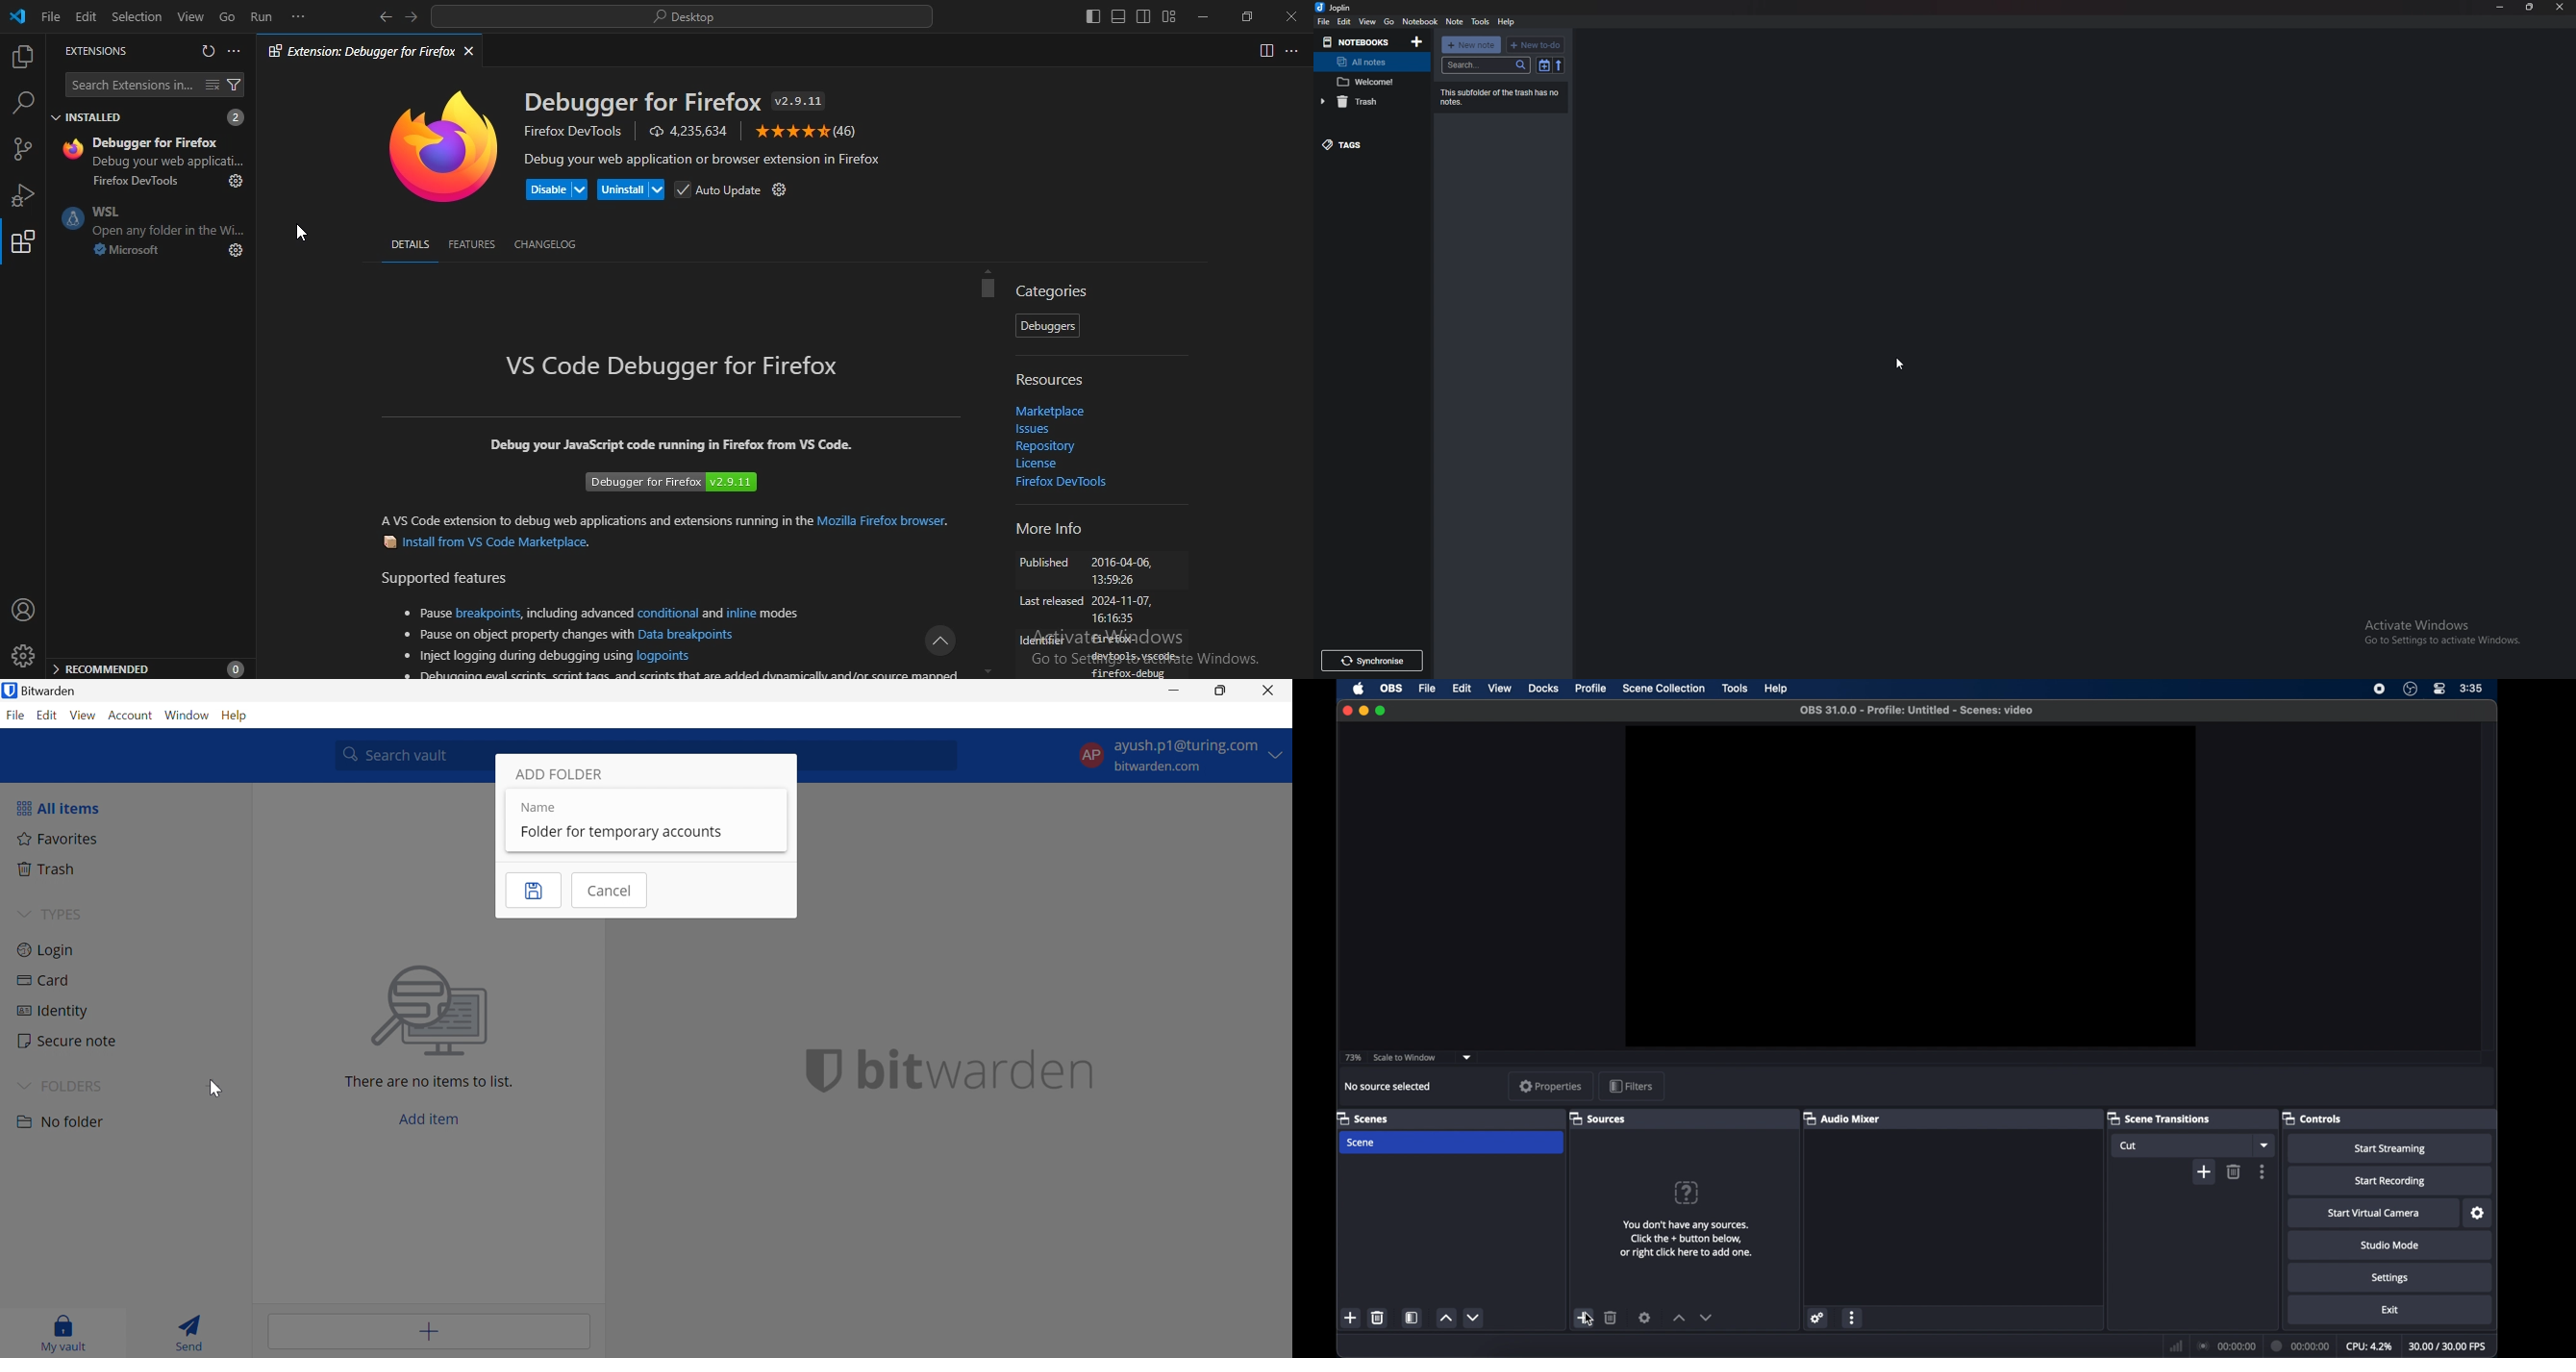 The width and height of the screenshot is (2576, 1372). I want to click on increment, so click(1445, 1317).